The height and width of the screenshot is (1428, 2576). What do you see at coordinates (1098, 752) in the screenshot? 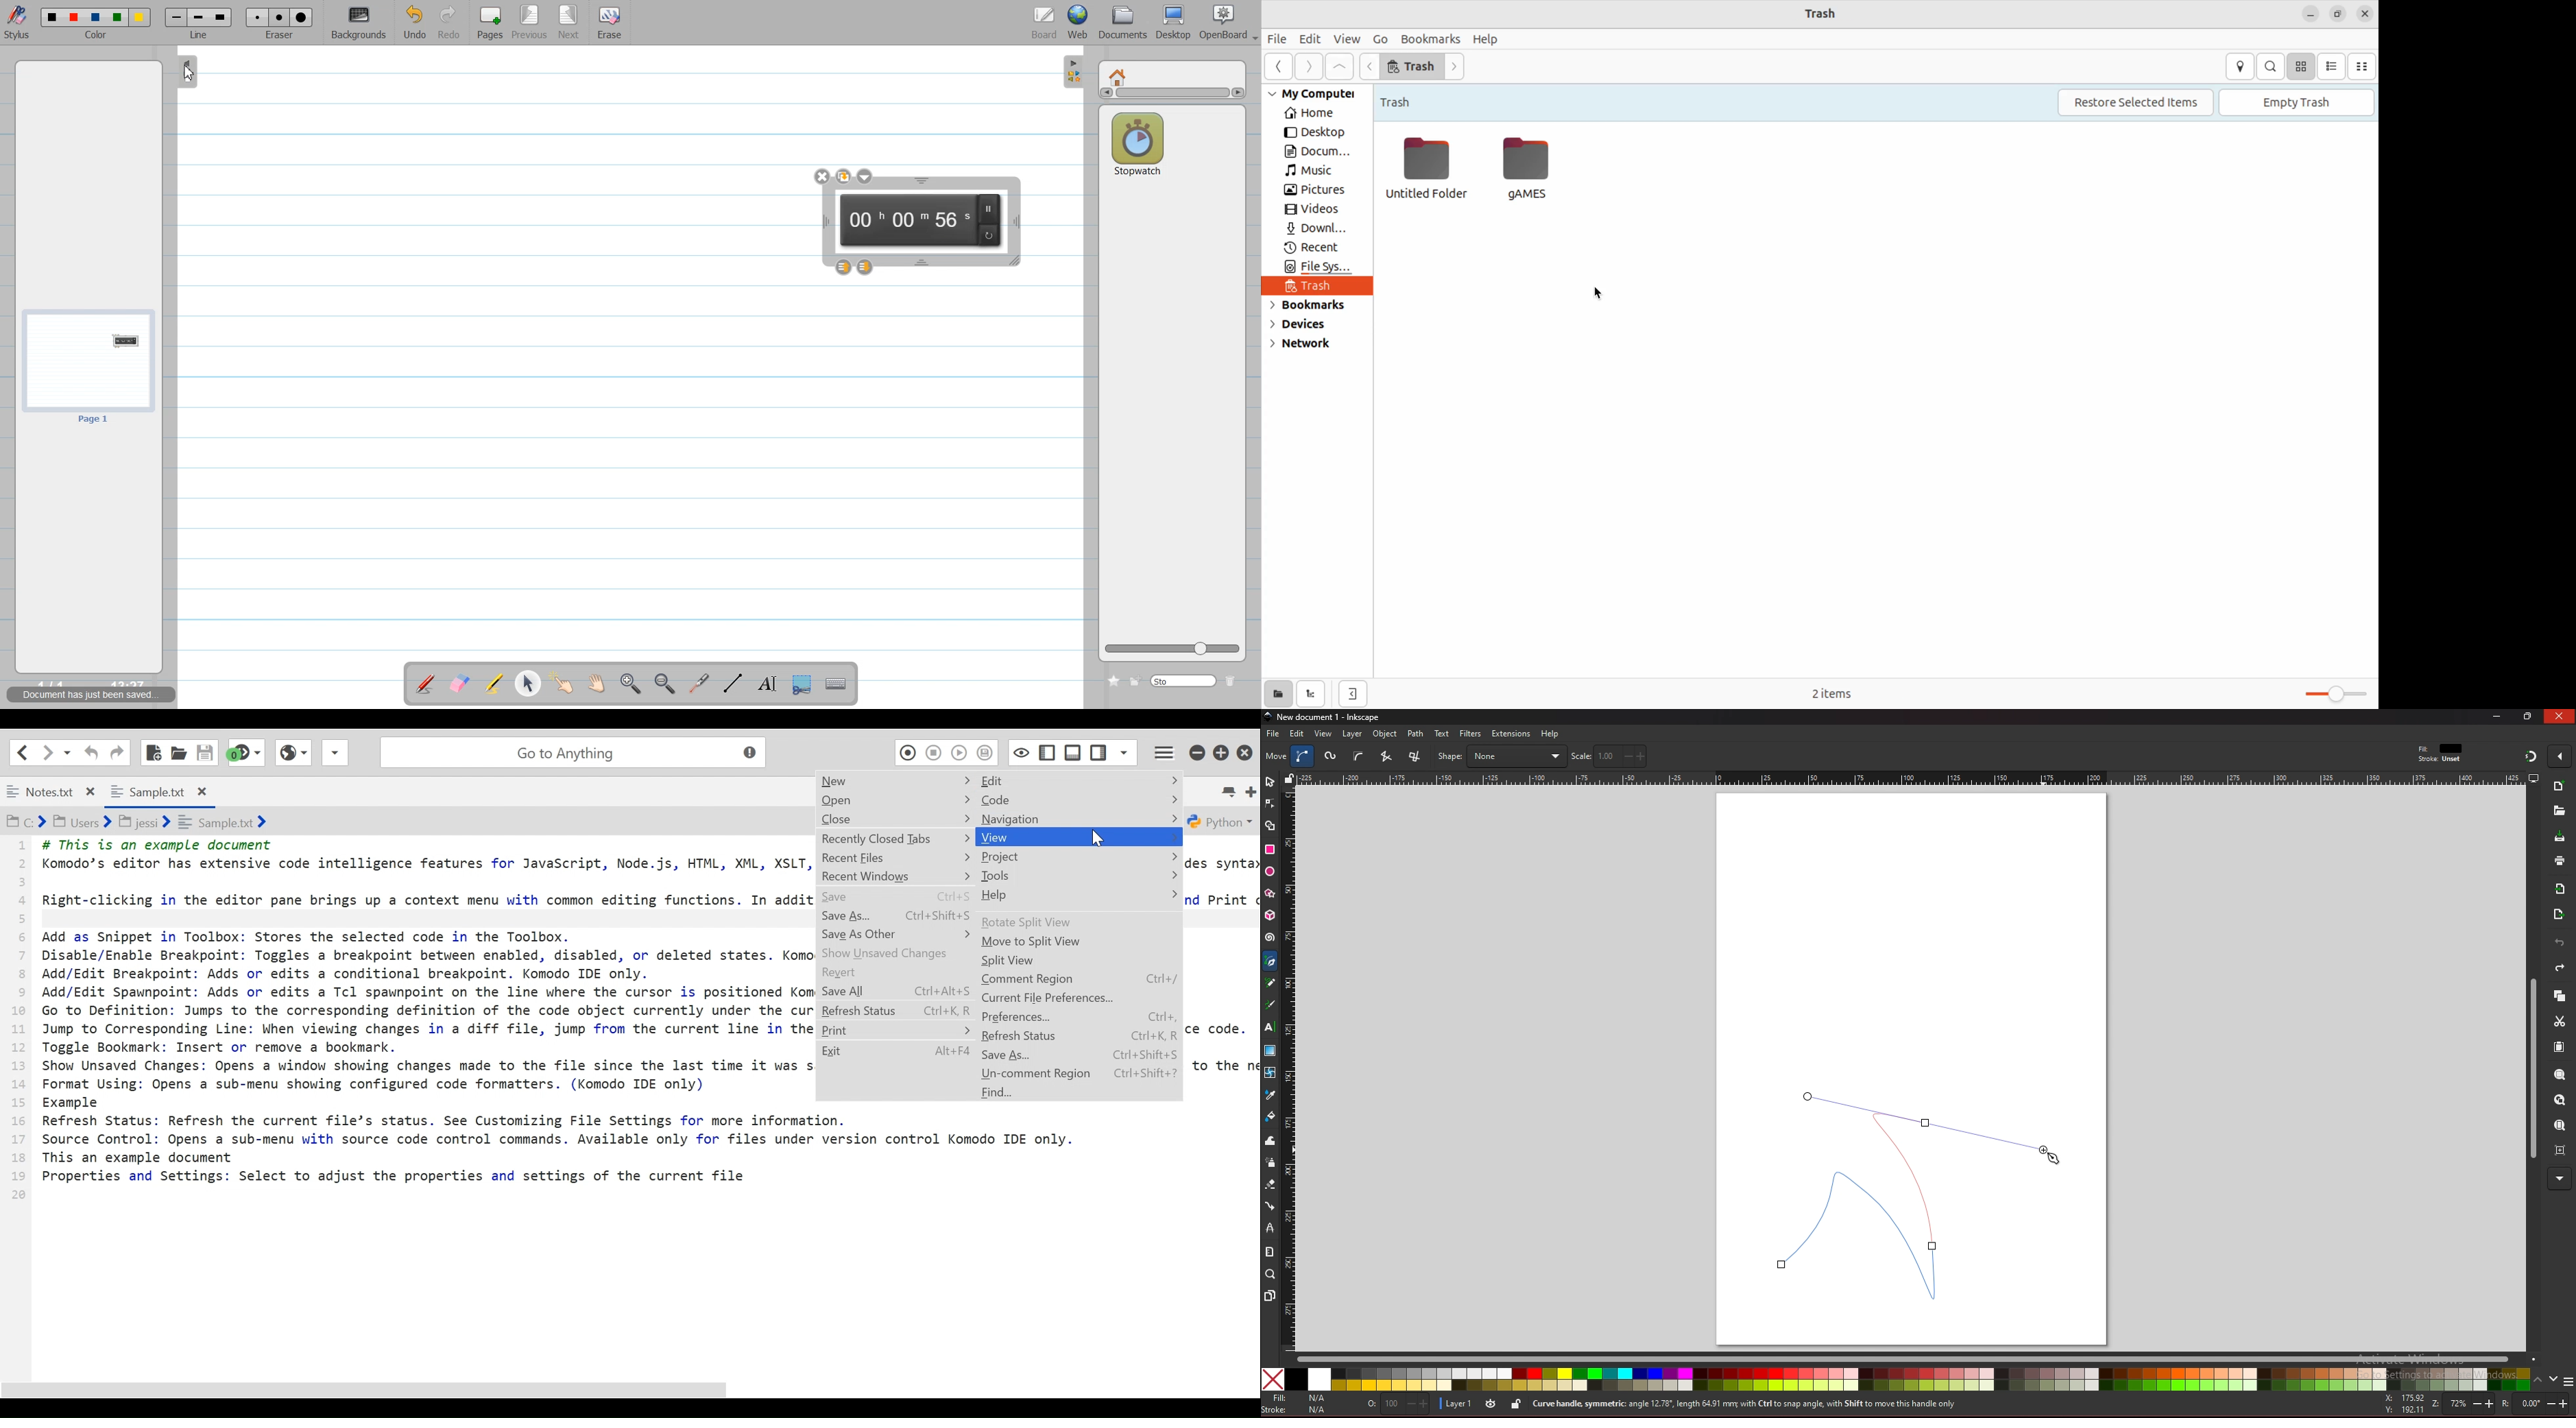
I see `Show/Hide Left Pane` at bounding box center [1098, 752].